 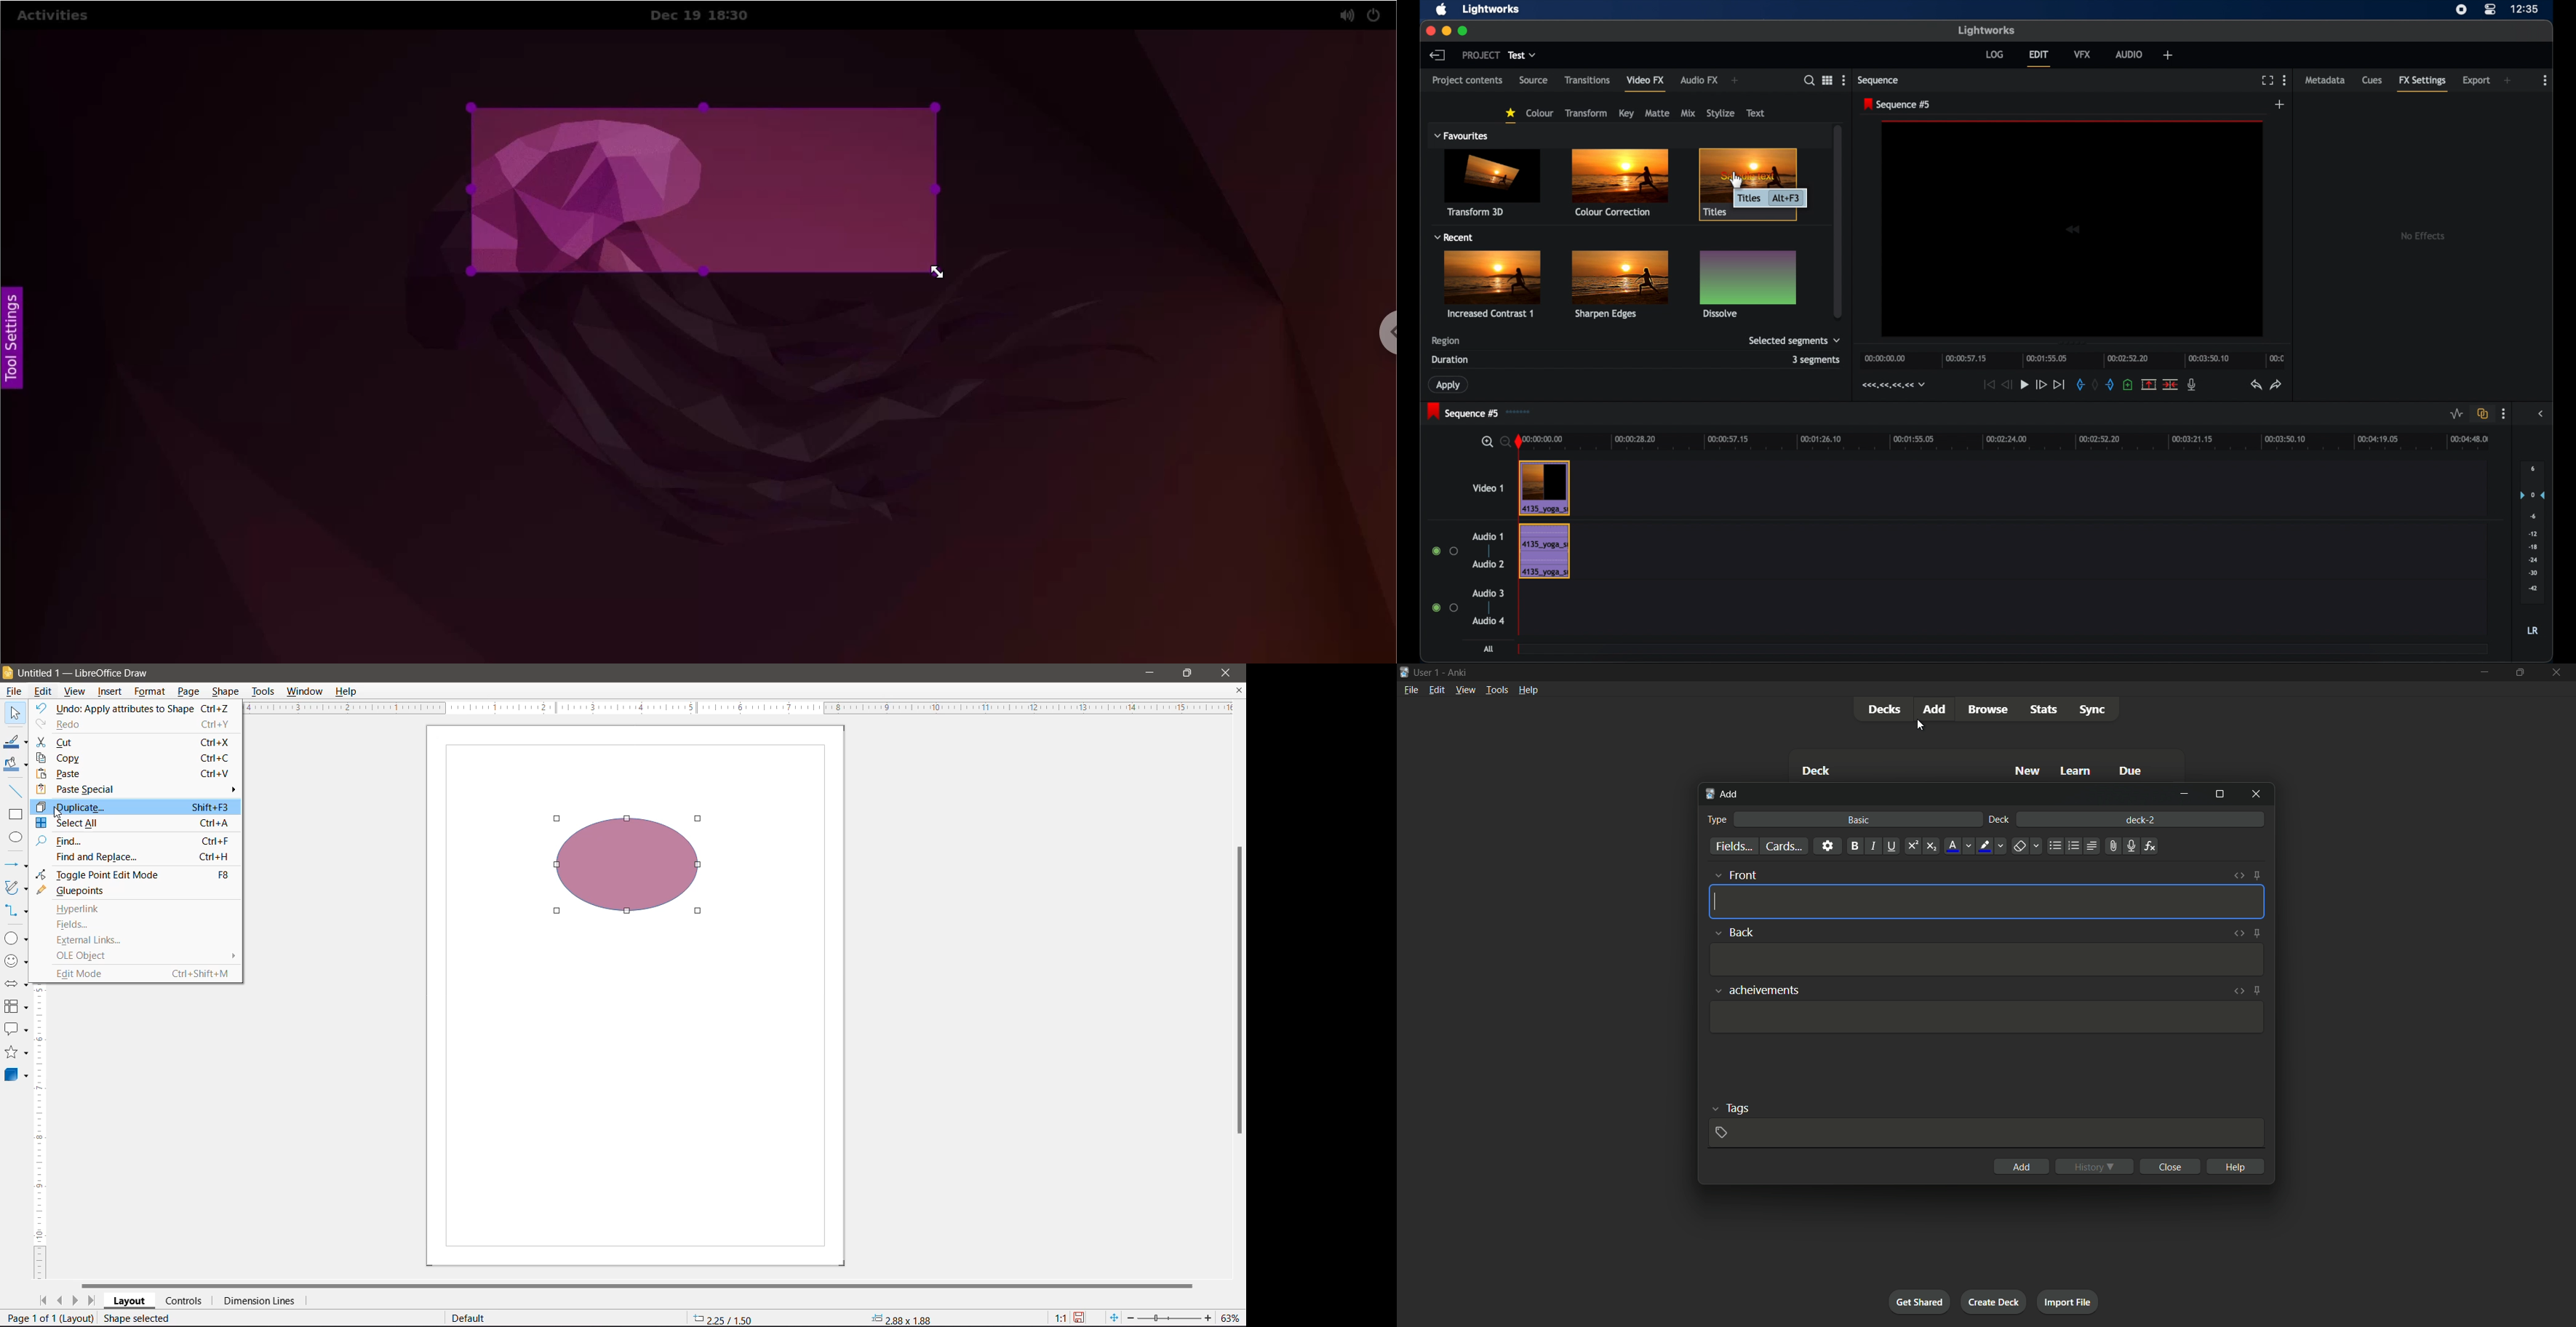 I want to click on decks, so click(x=1883, y=709).